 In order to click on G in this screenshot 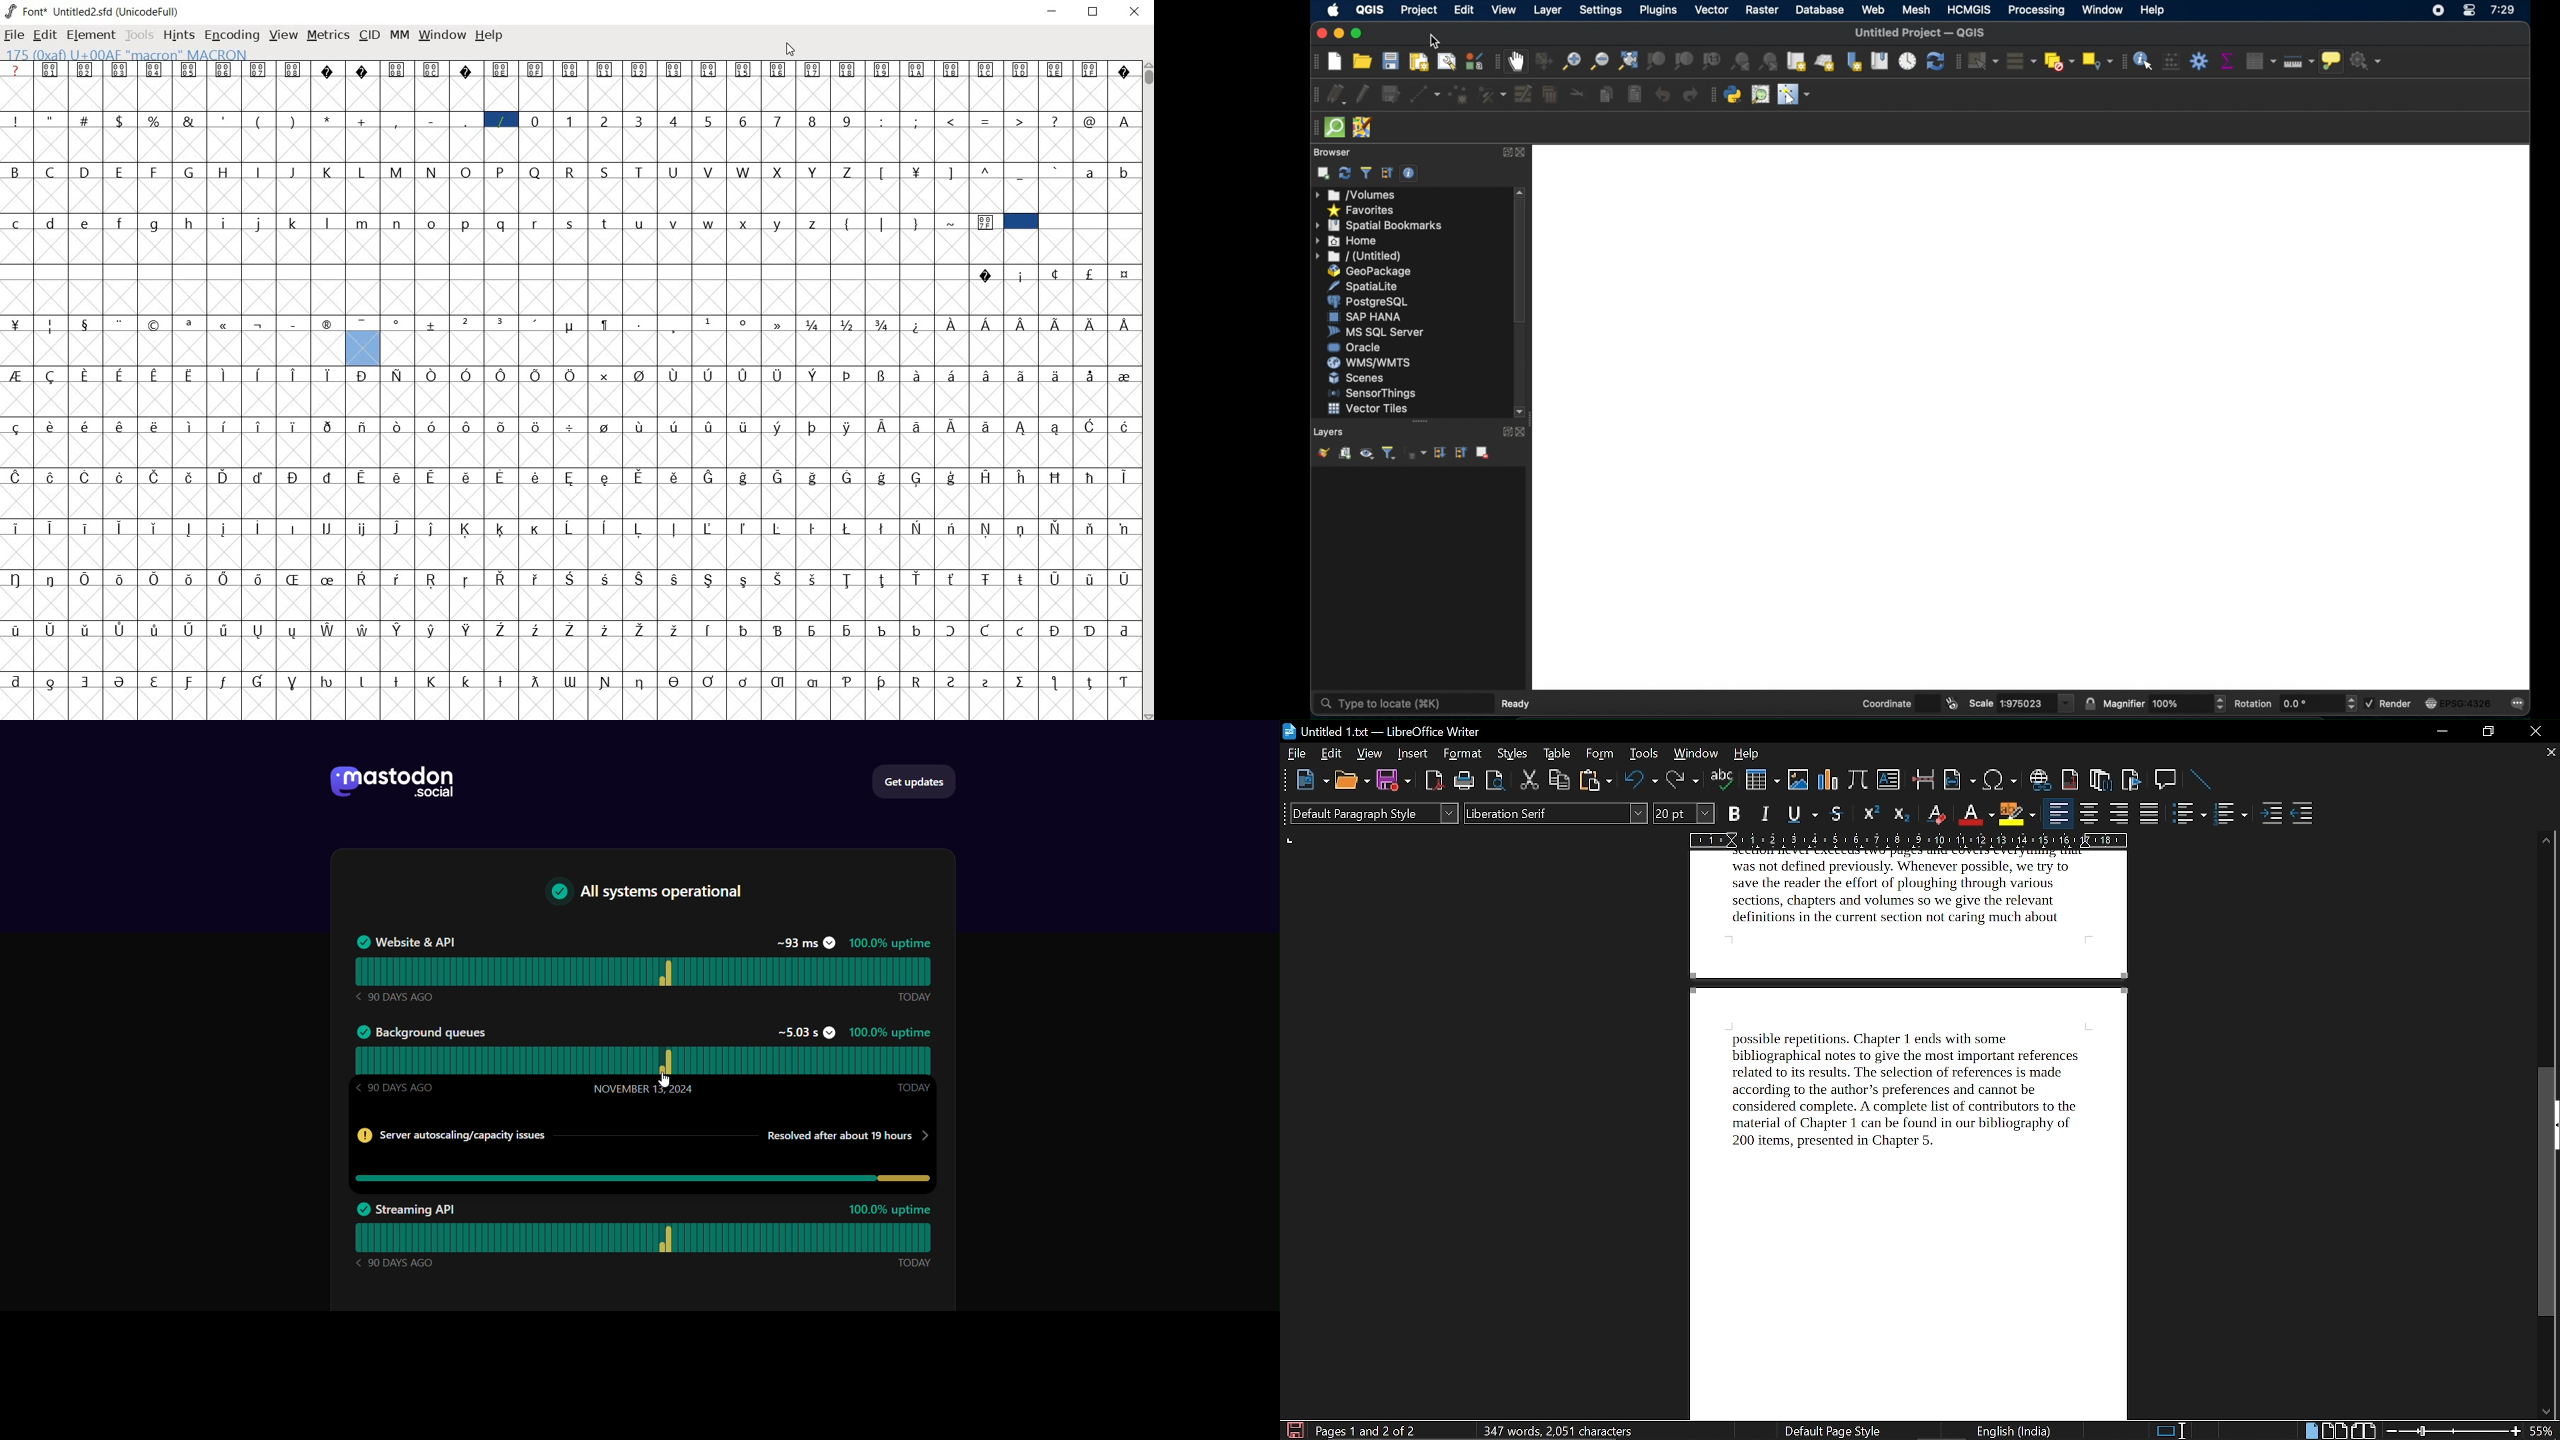, I will do `click(191, 173)`.